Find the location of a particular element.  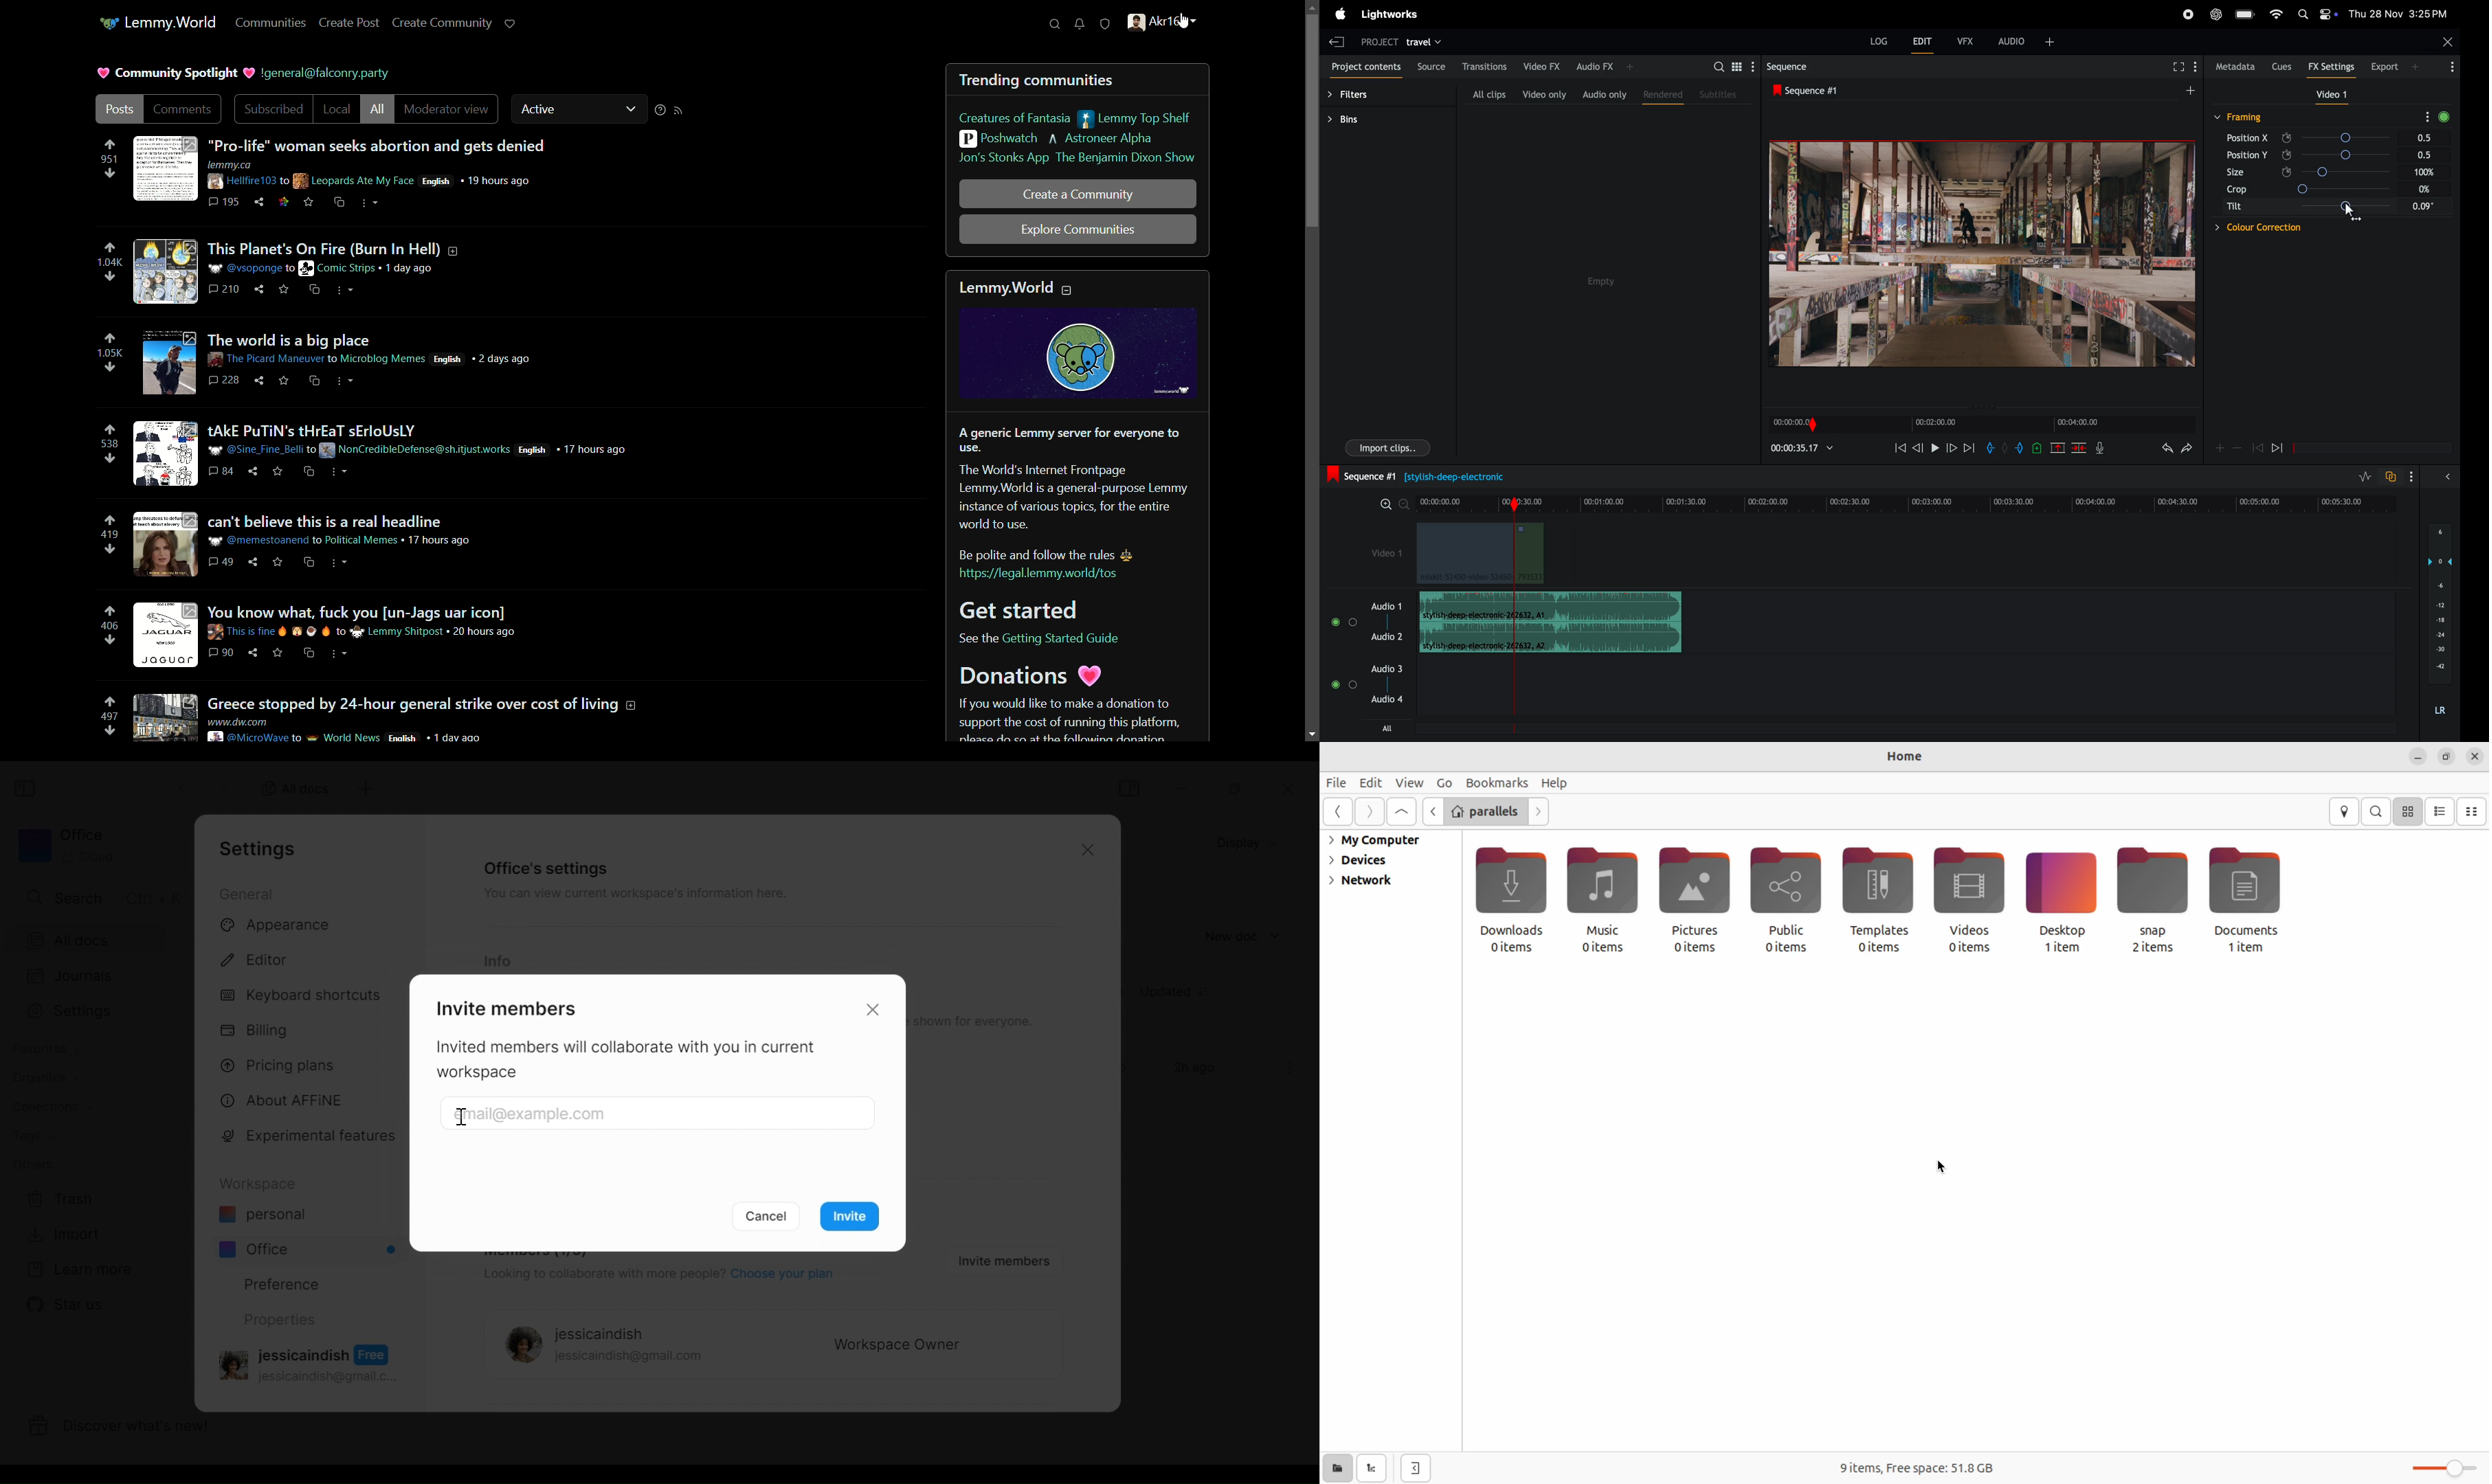

Workspace Owner is located at coordinates (897, 1346).